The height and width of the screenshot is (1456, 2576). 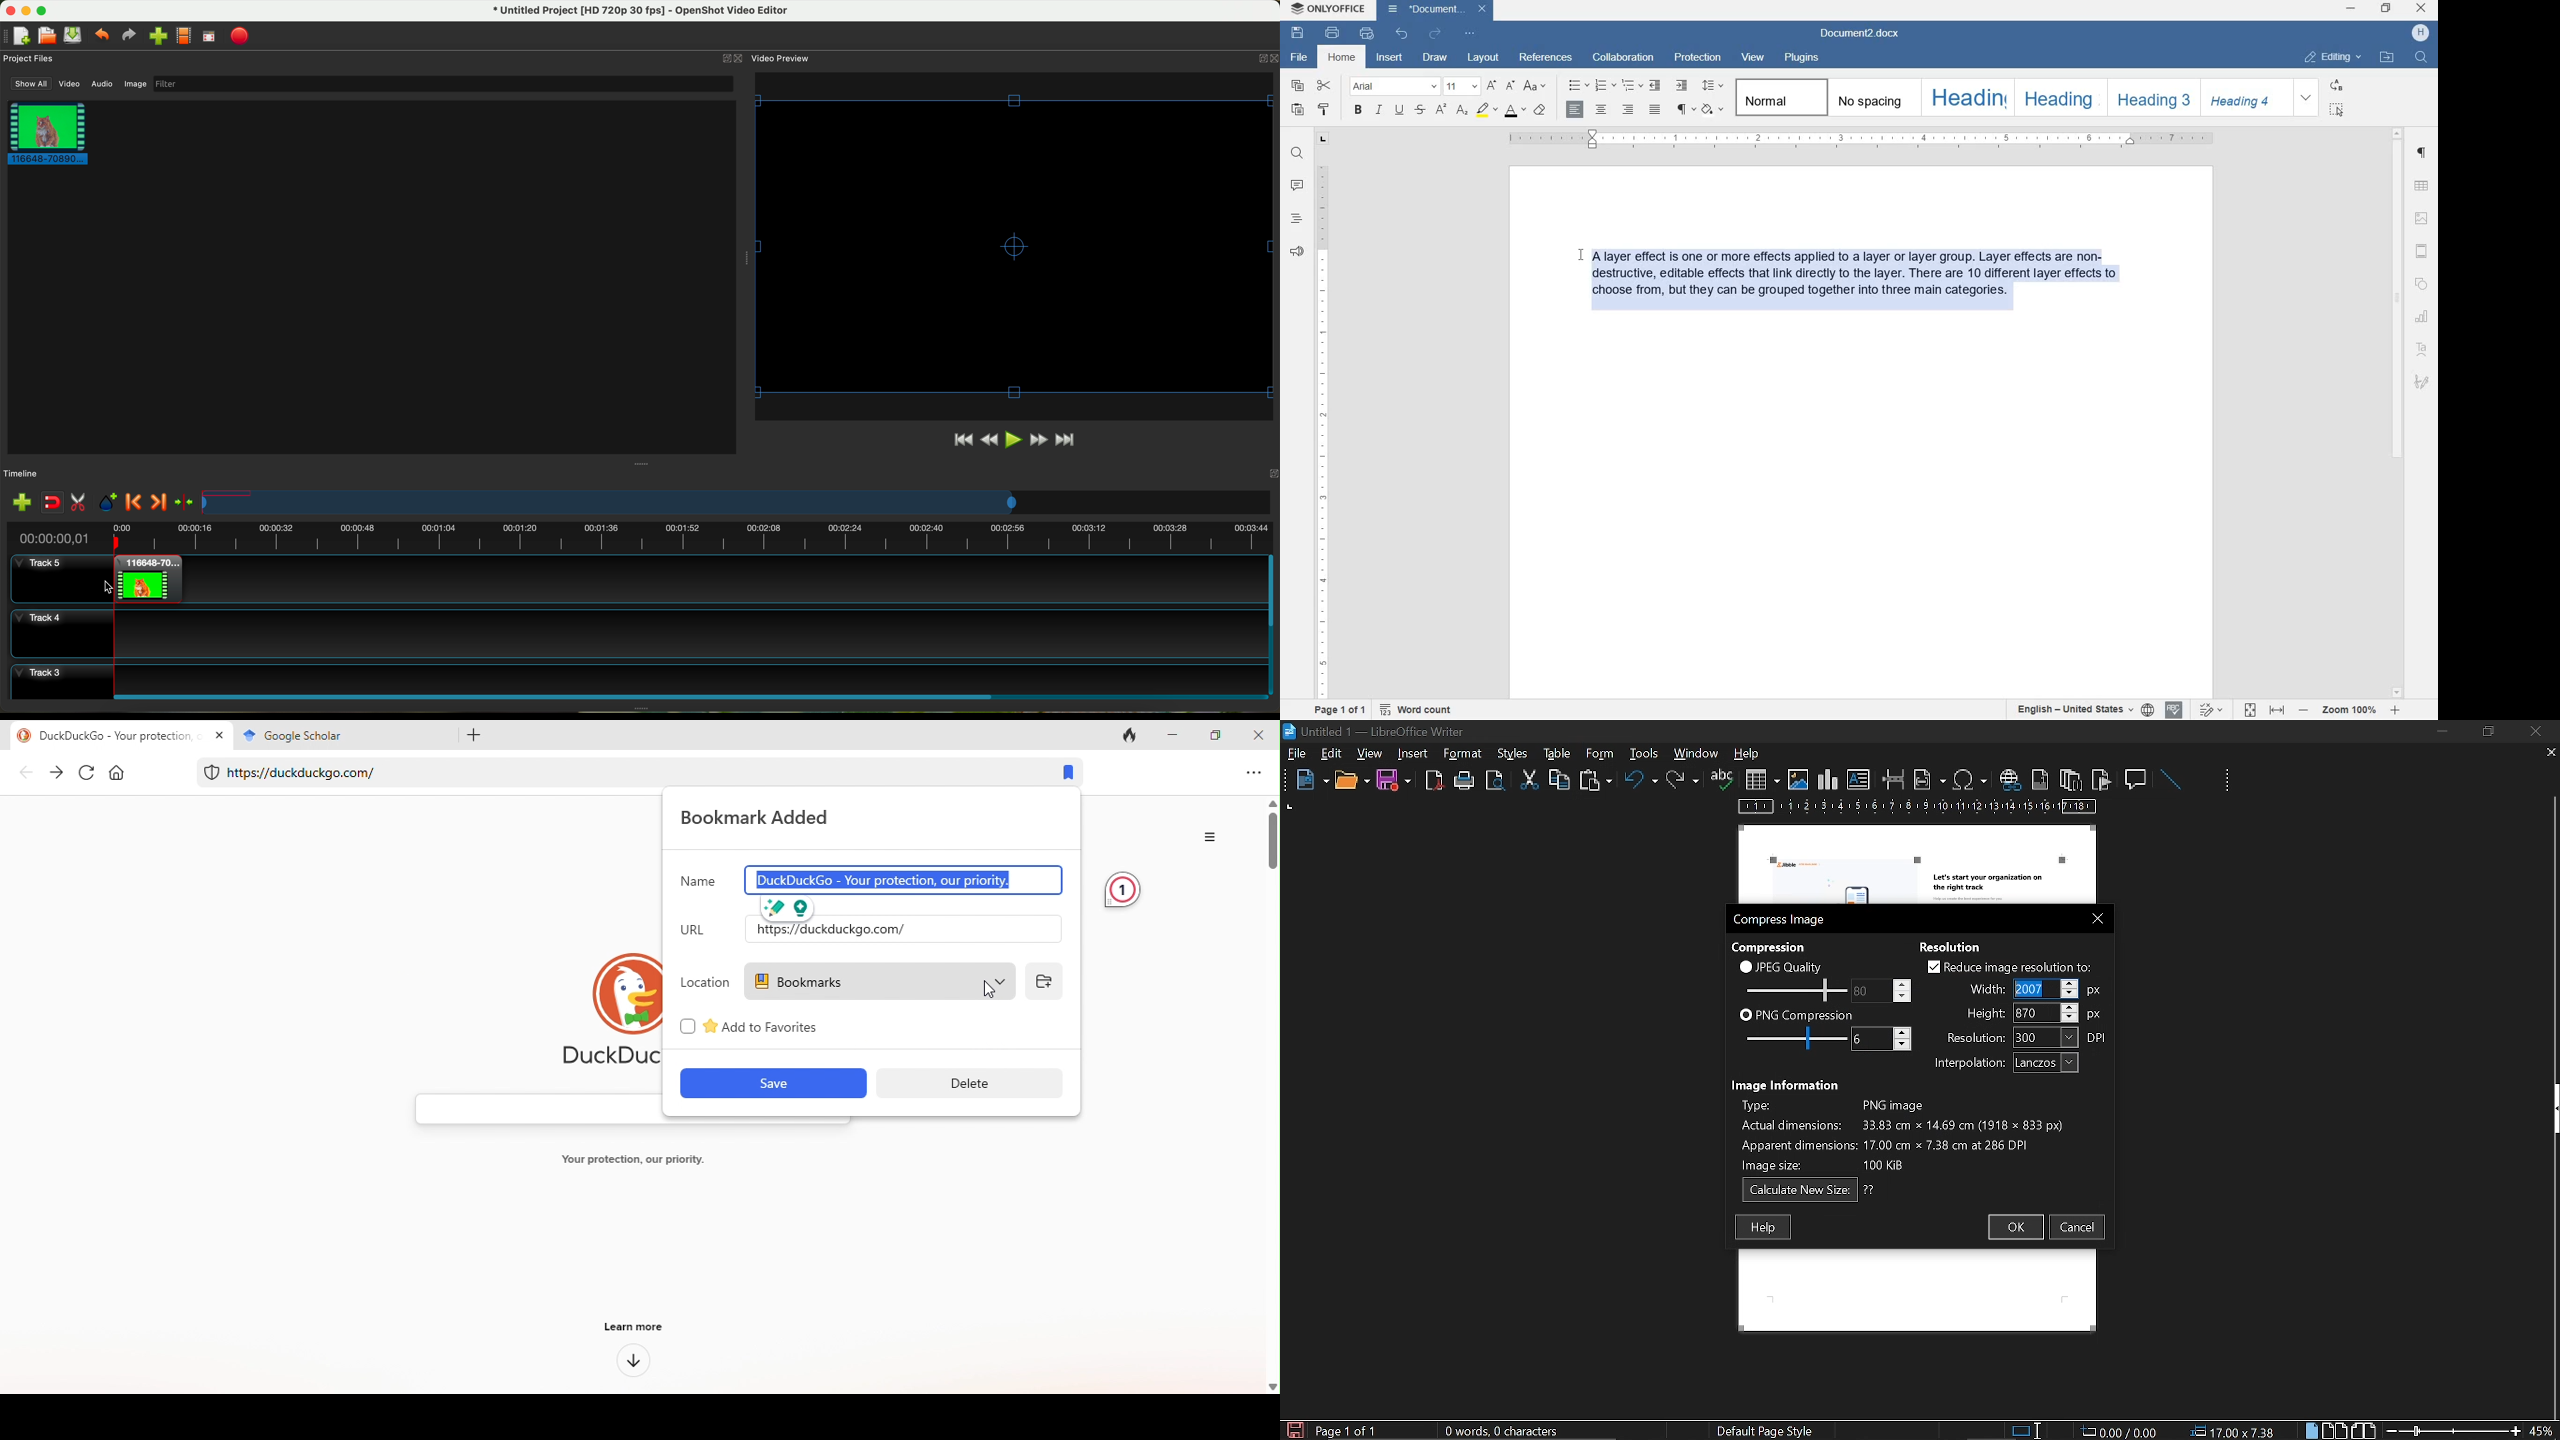 I want to click on no spacing, so click(x=1872, y=98).